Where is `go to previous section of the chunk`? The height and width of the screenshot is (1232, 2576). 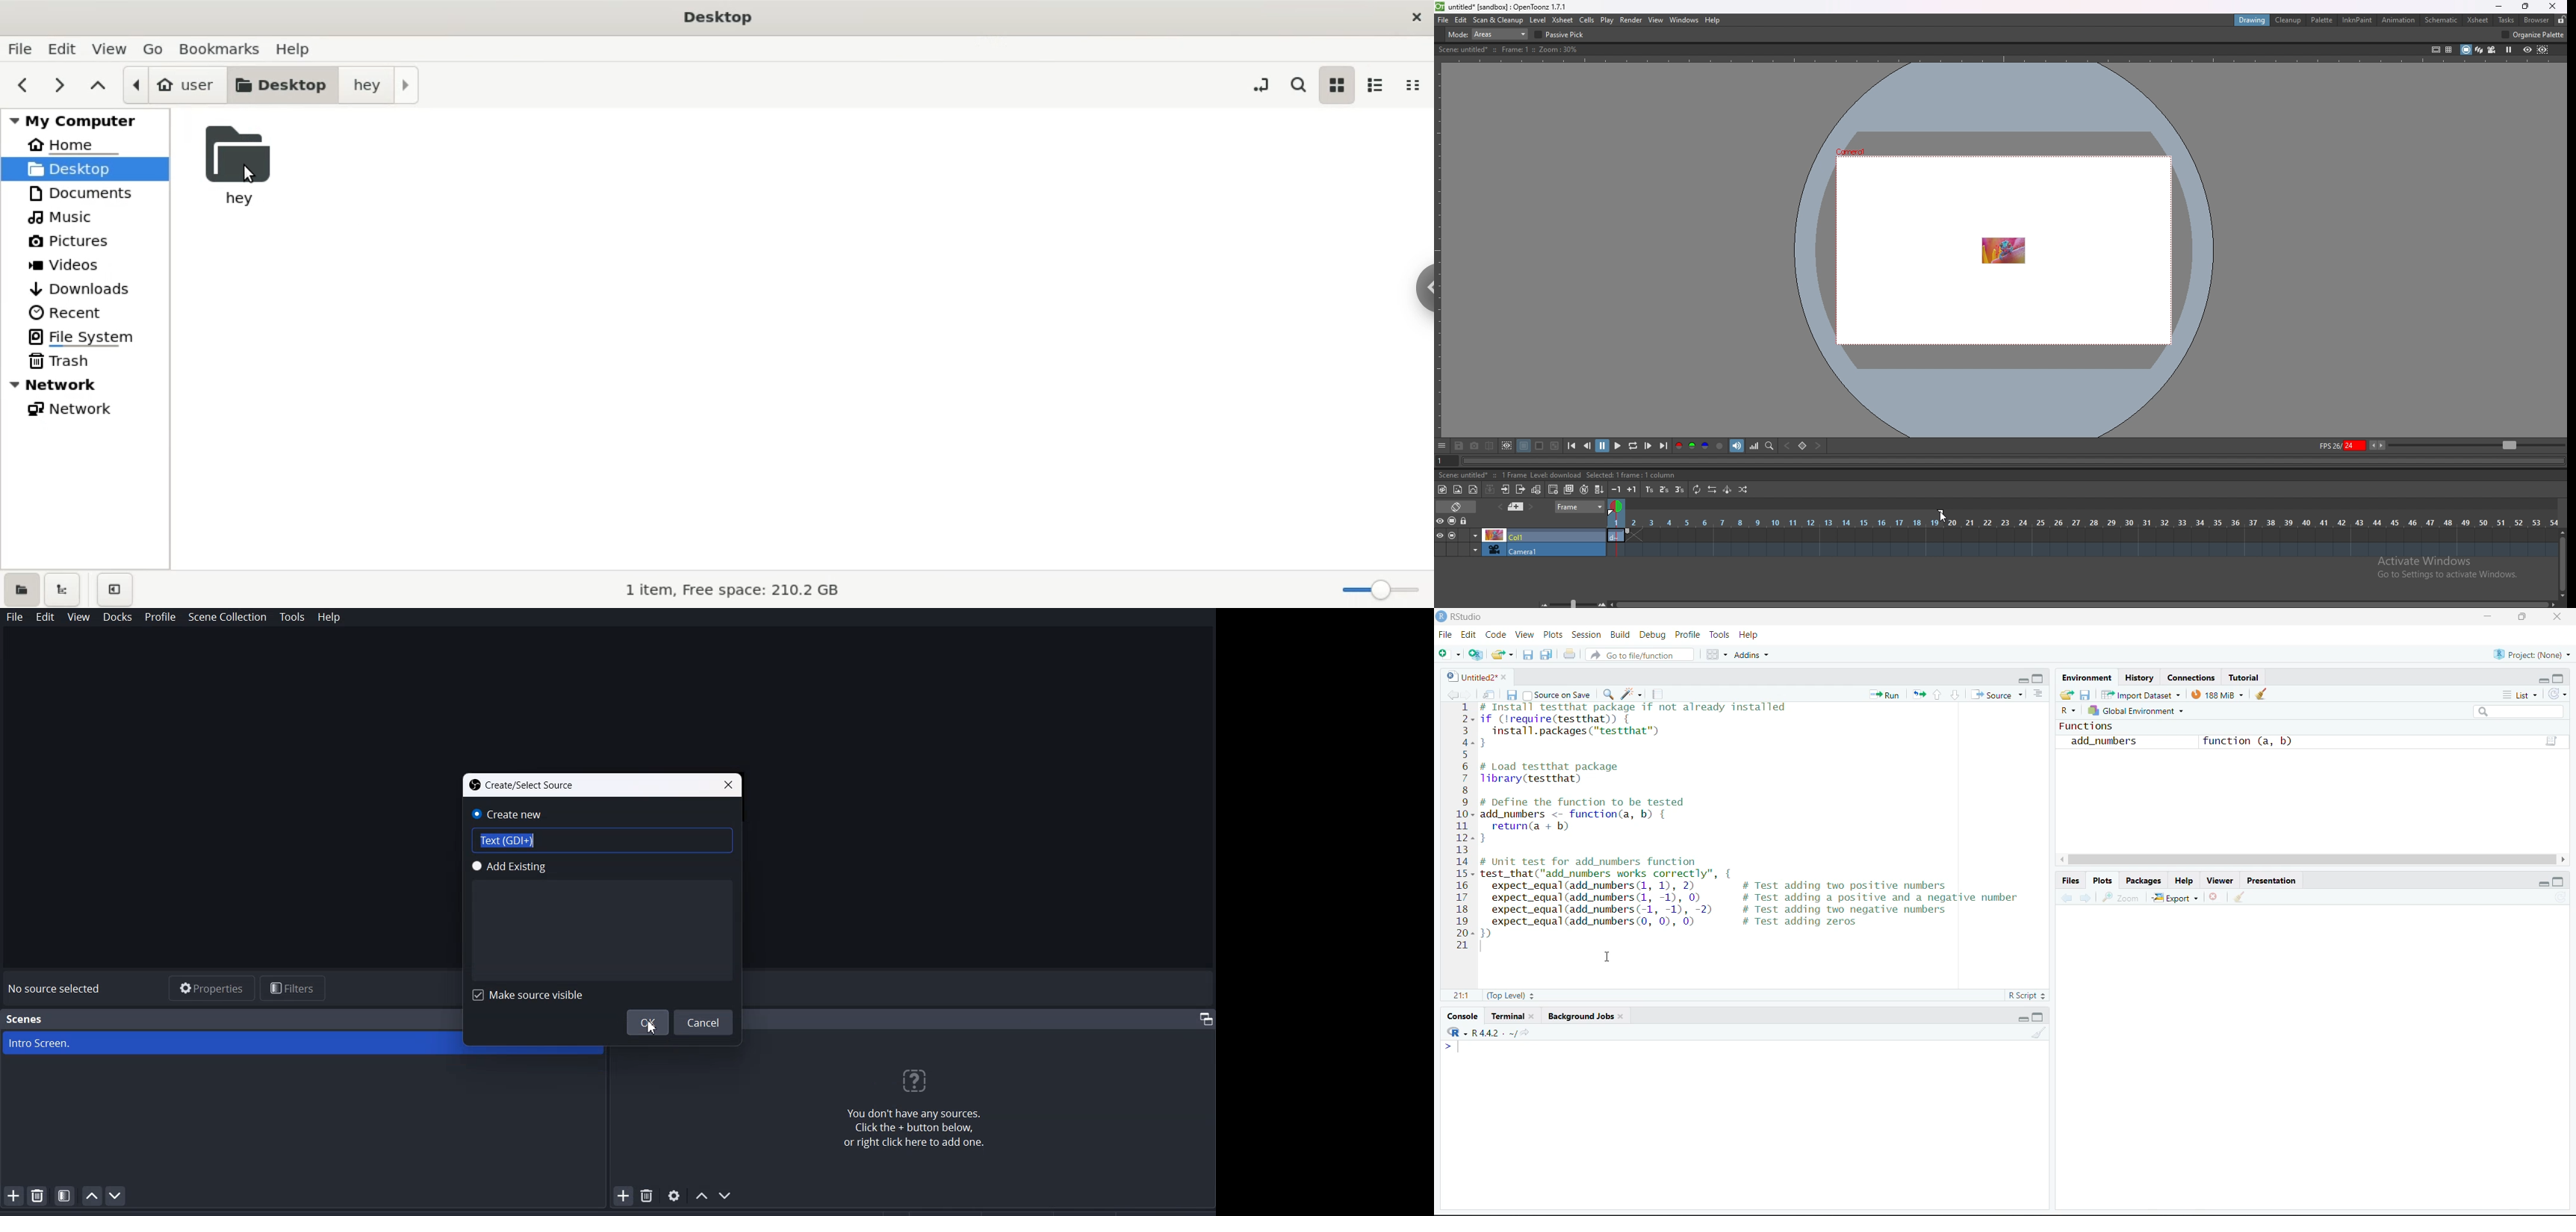 go to previous section of the chunk is located at coordinates (1938, 695).